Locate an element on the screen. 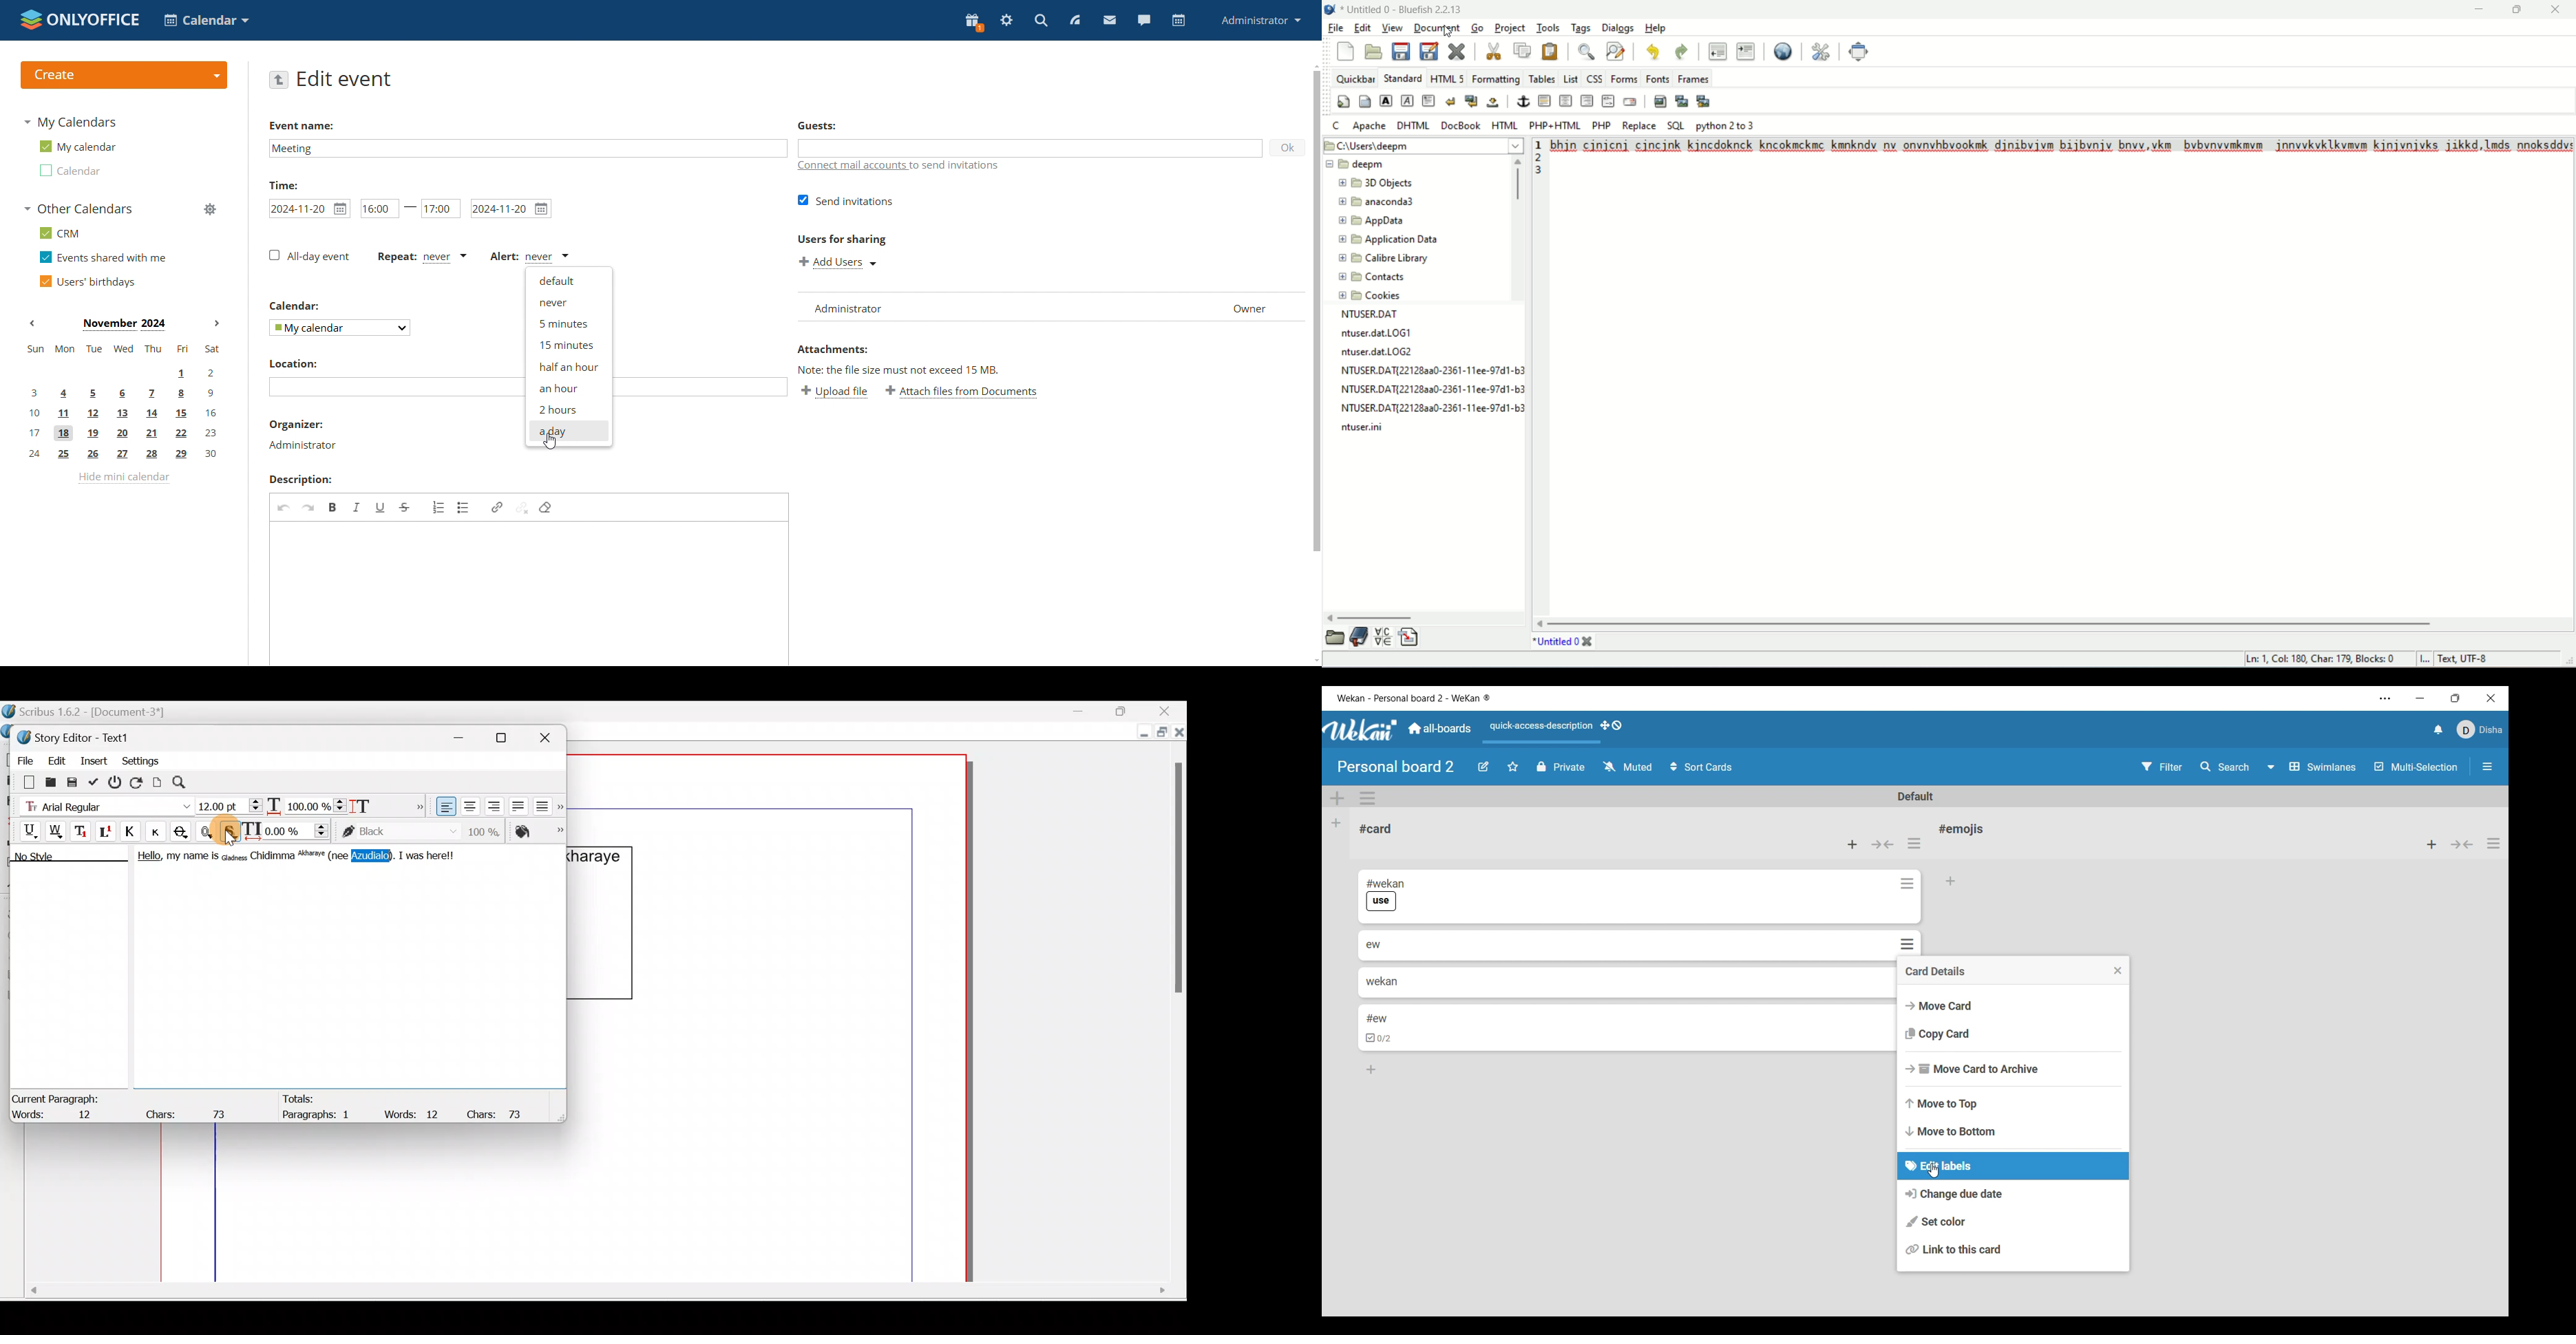  checkbox  is located at coordinates (1379, 1038).